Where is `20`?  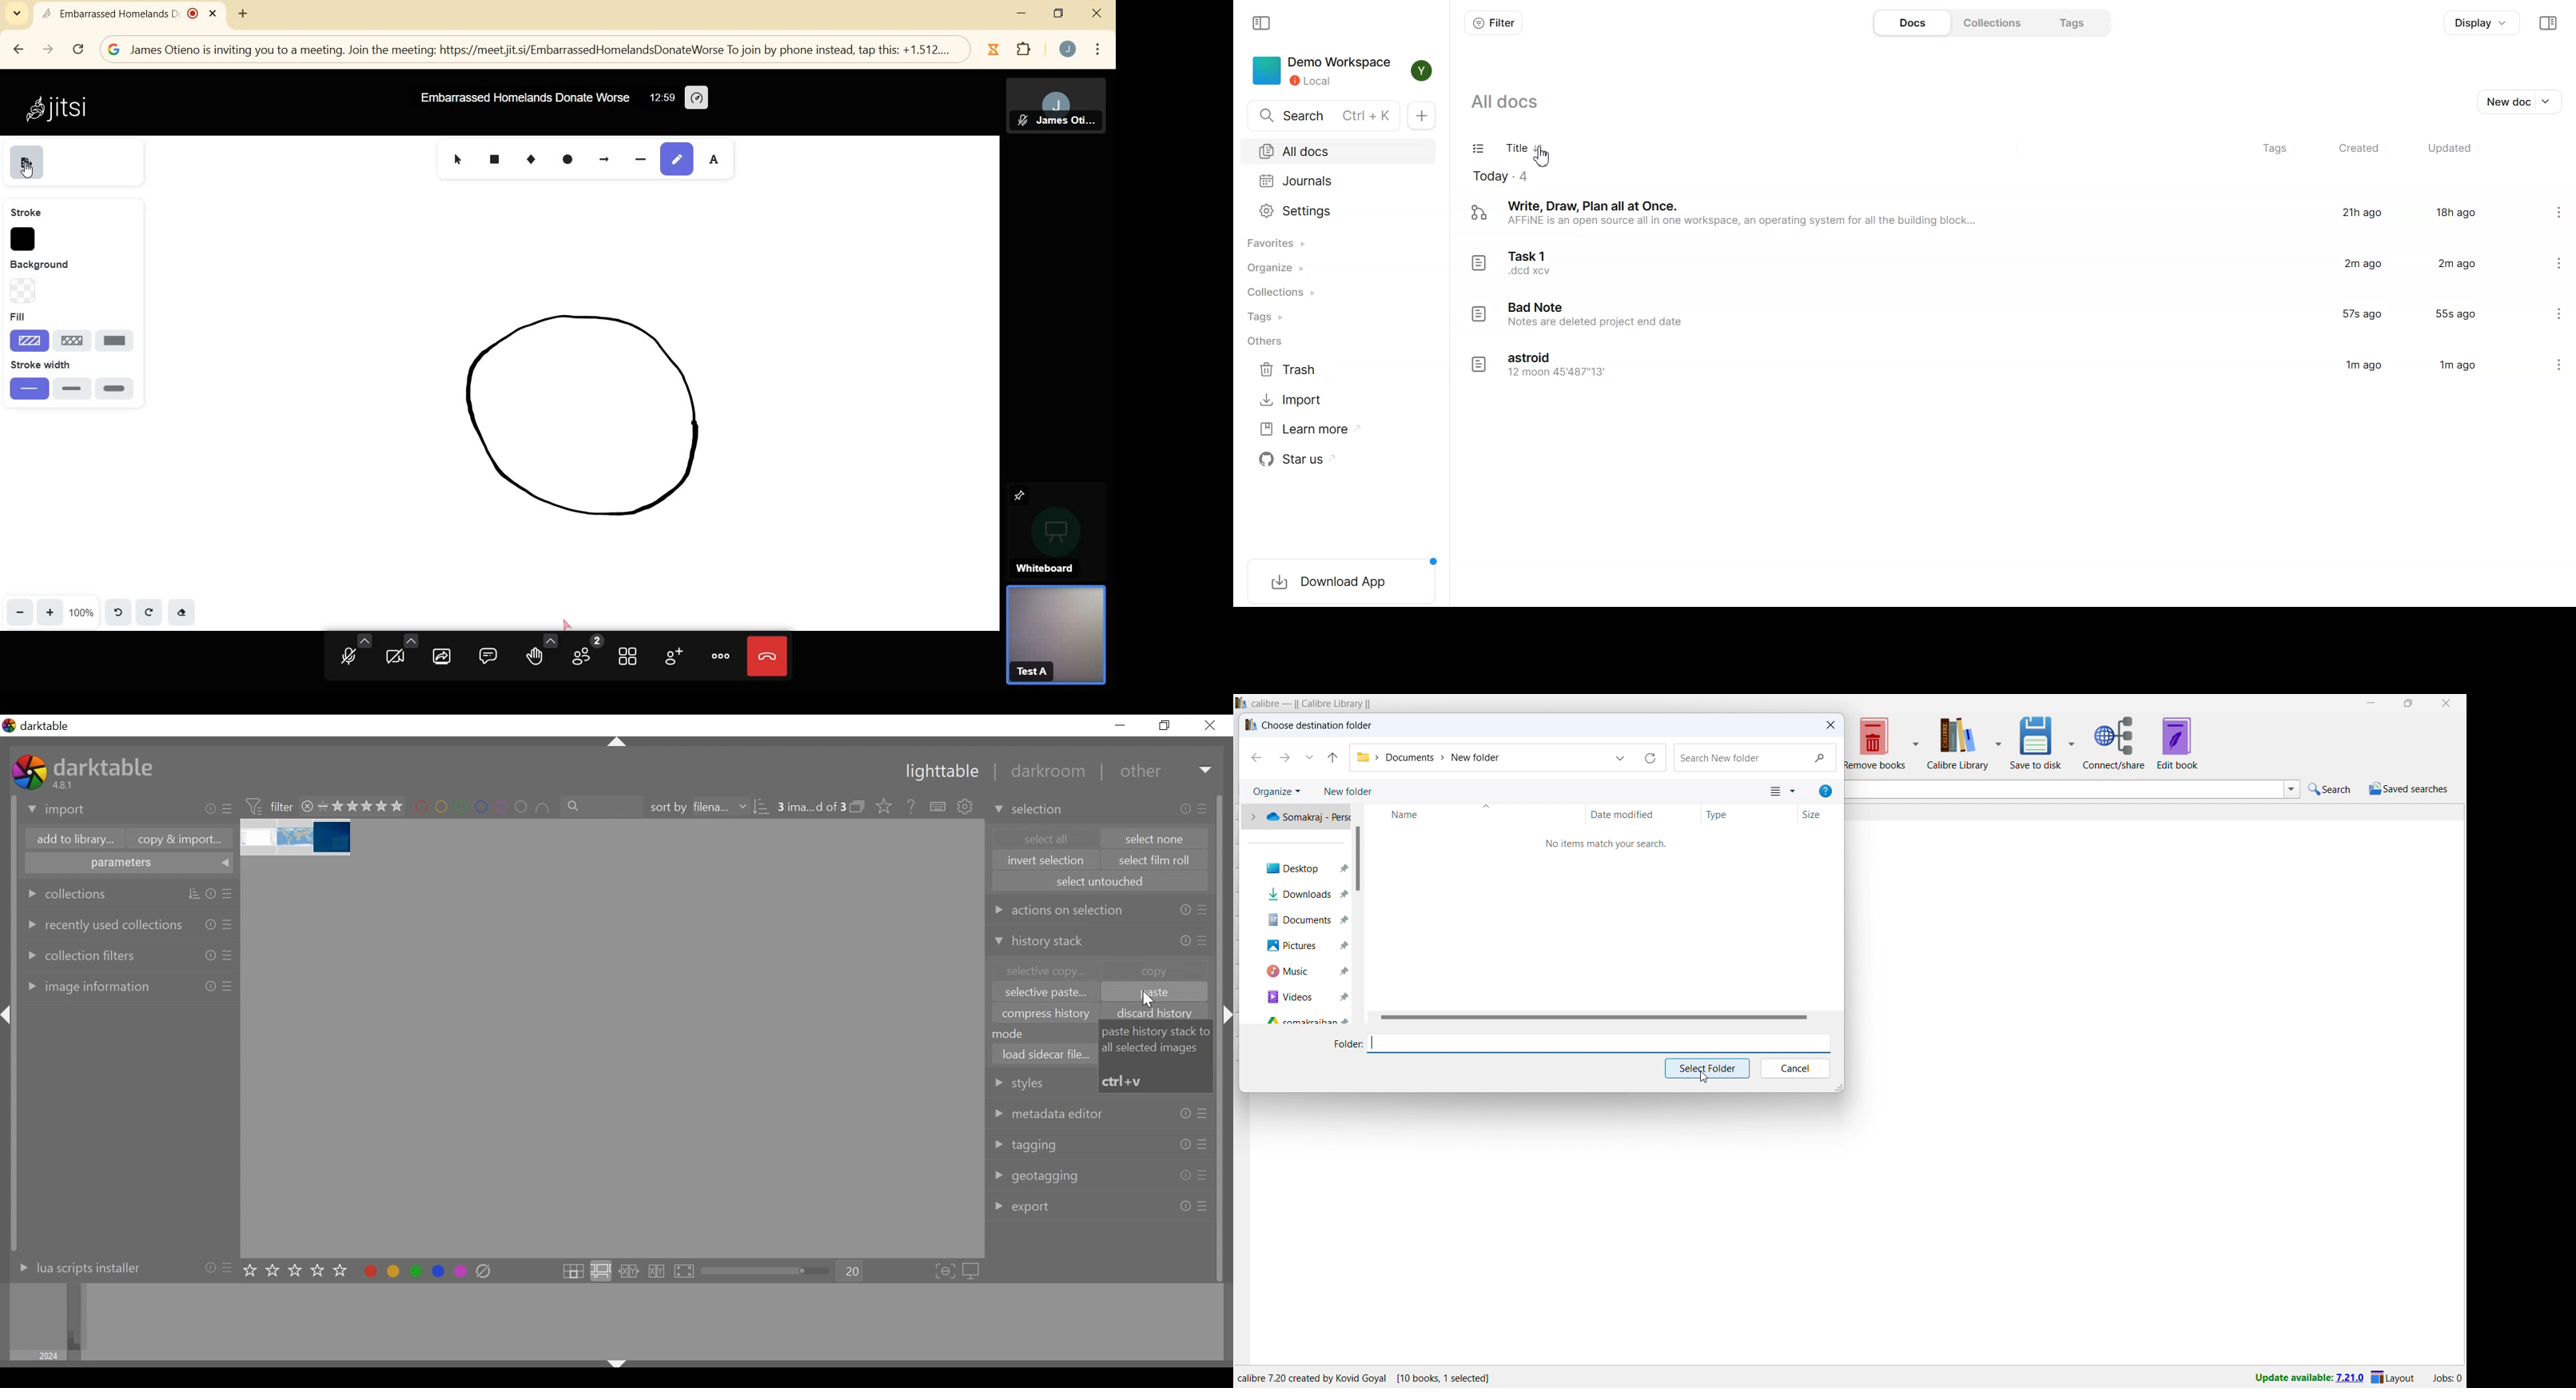 20 is located at coordinates (850, 1272).